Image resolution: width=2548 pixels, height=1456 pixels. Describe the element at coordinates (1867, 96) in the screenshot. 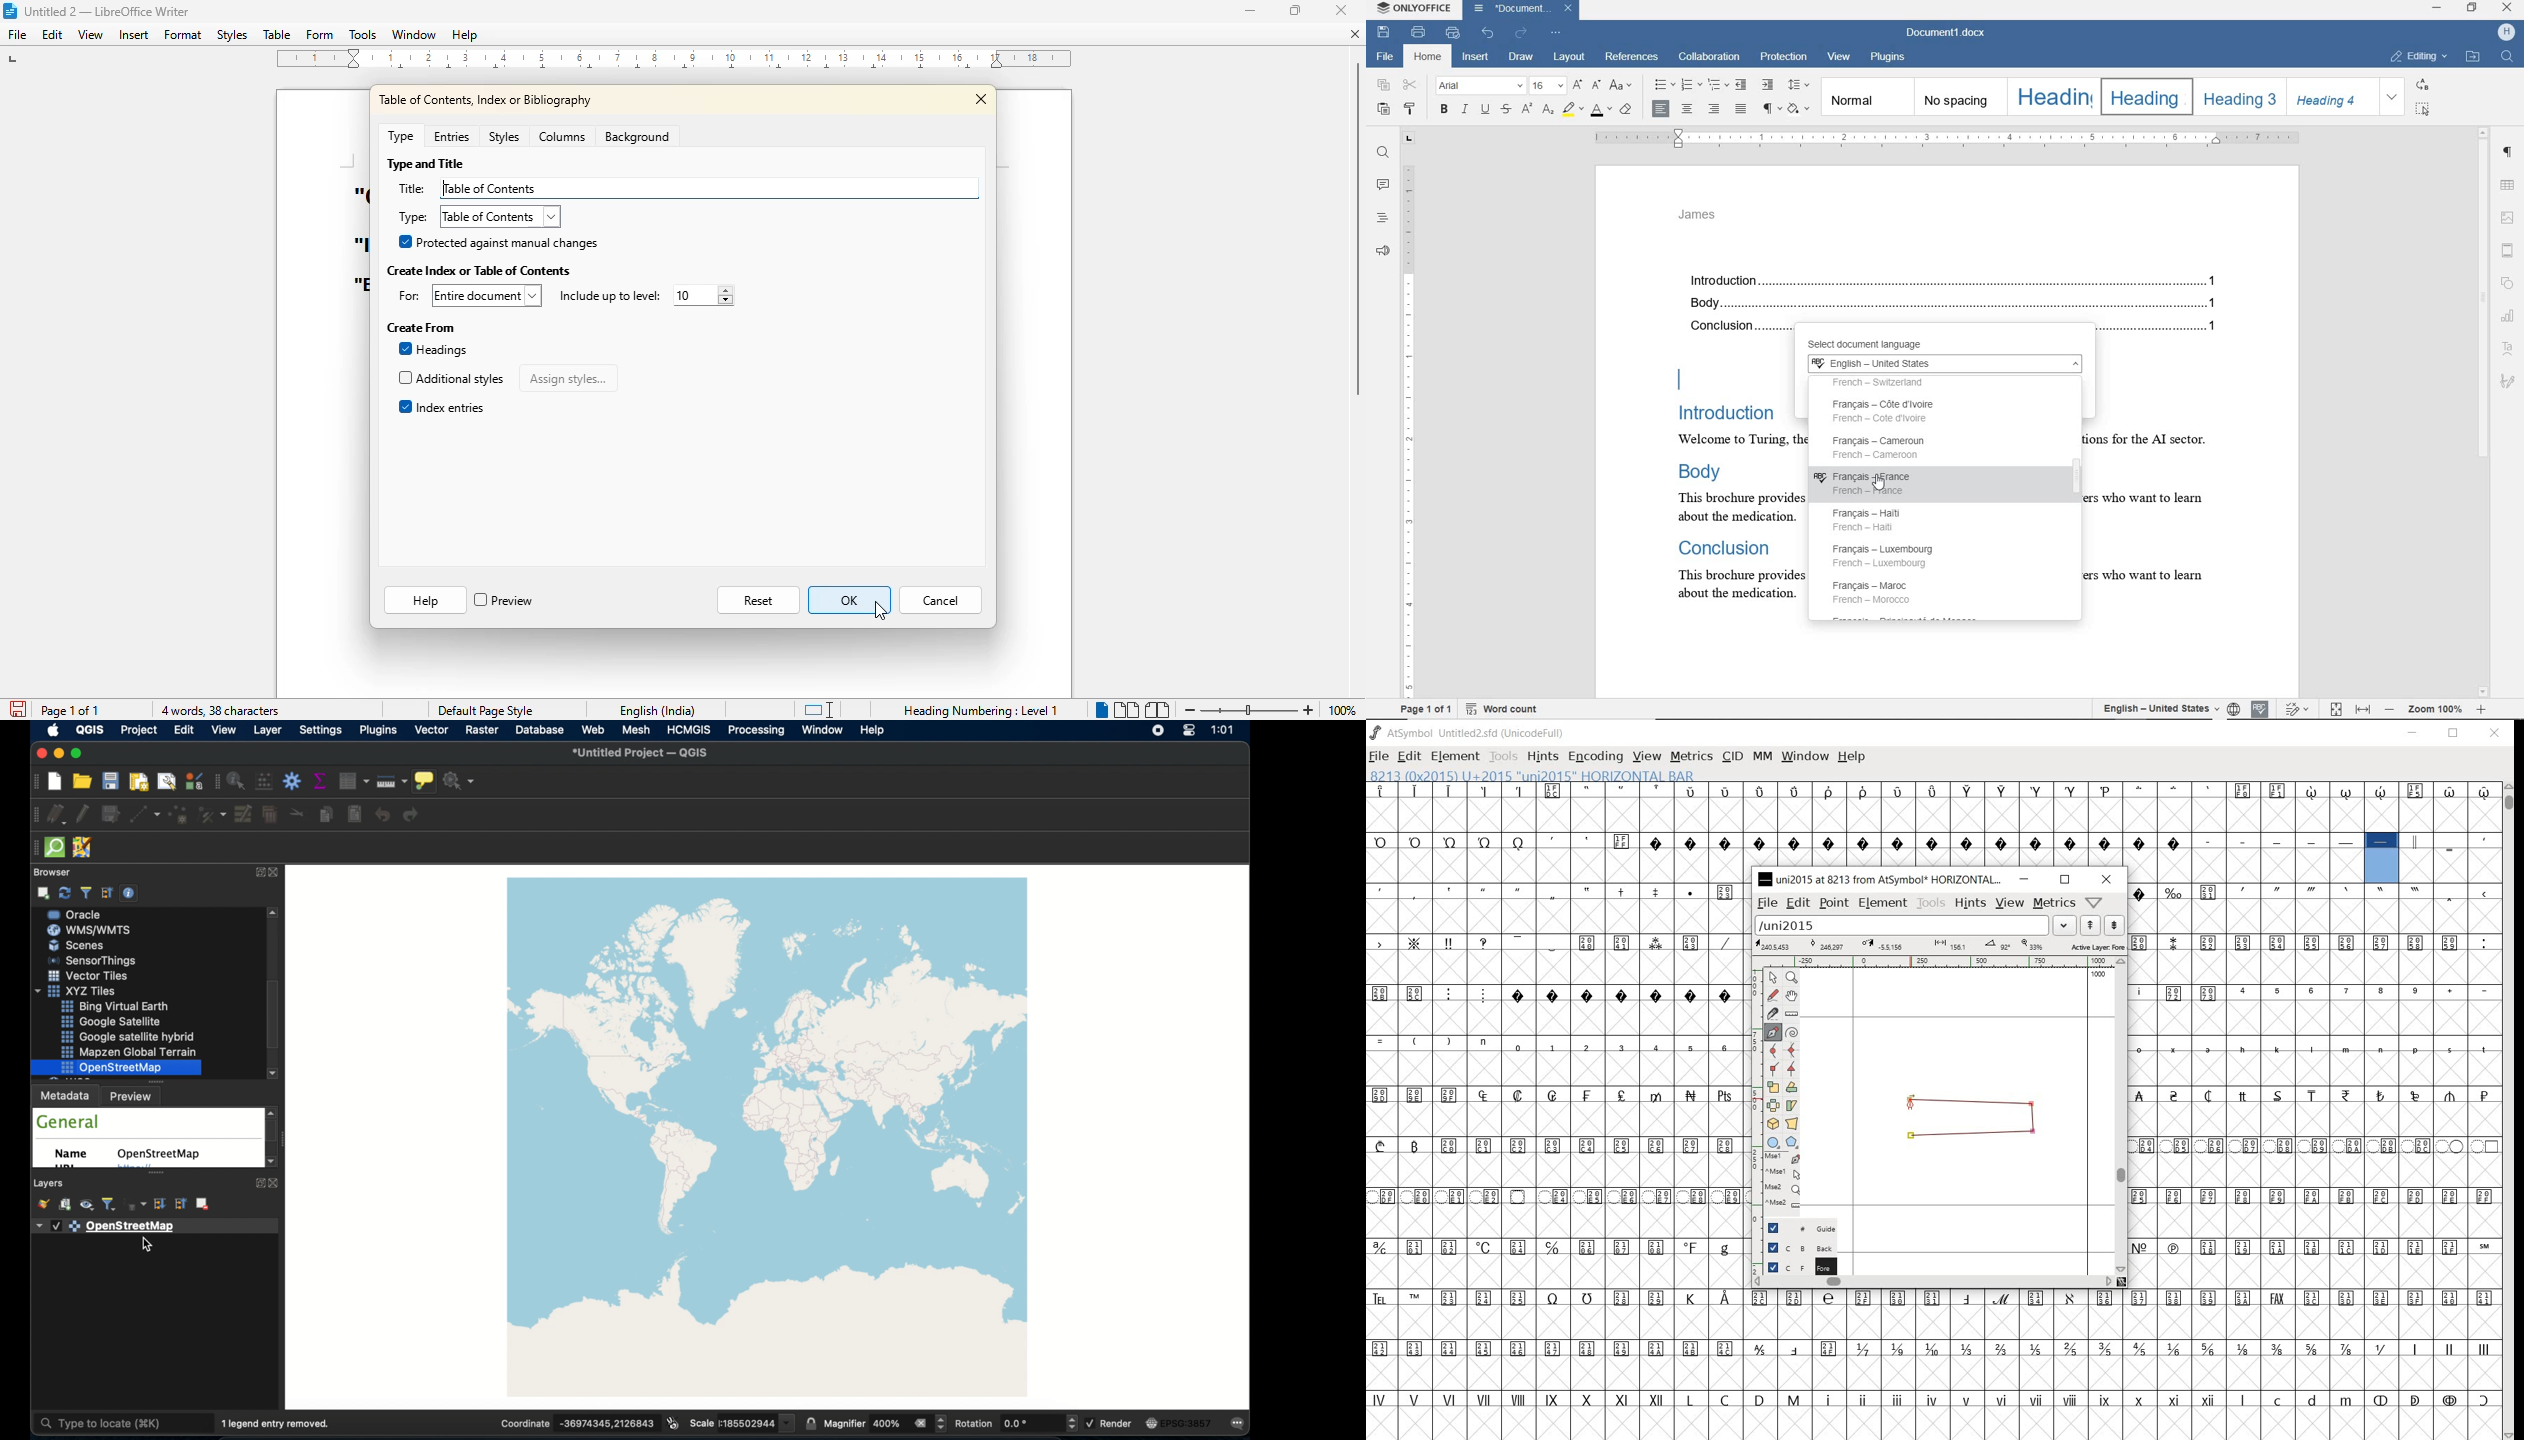

I see `normal` at that location.